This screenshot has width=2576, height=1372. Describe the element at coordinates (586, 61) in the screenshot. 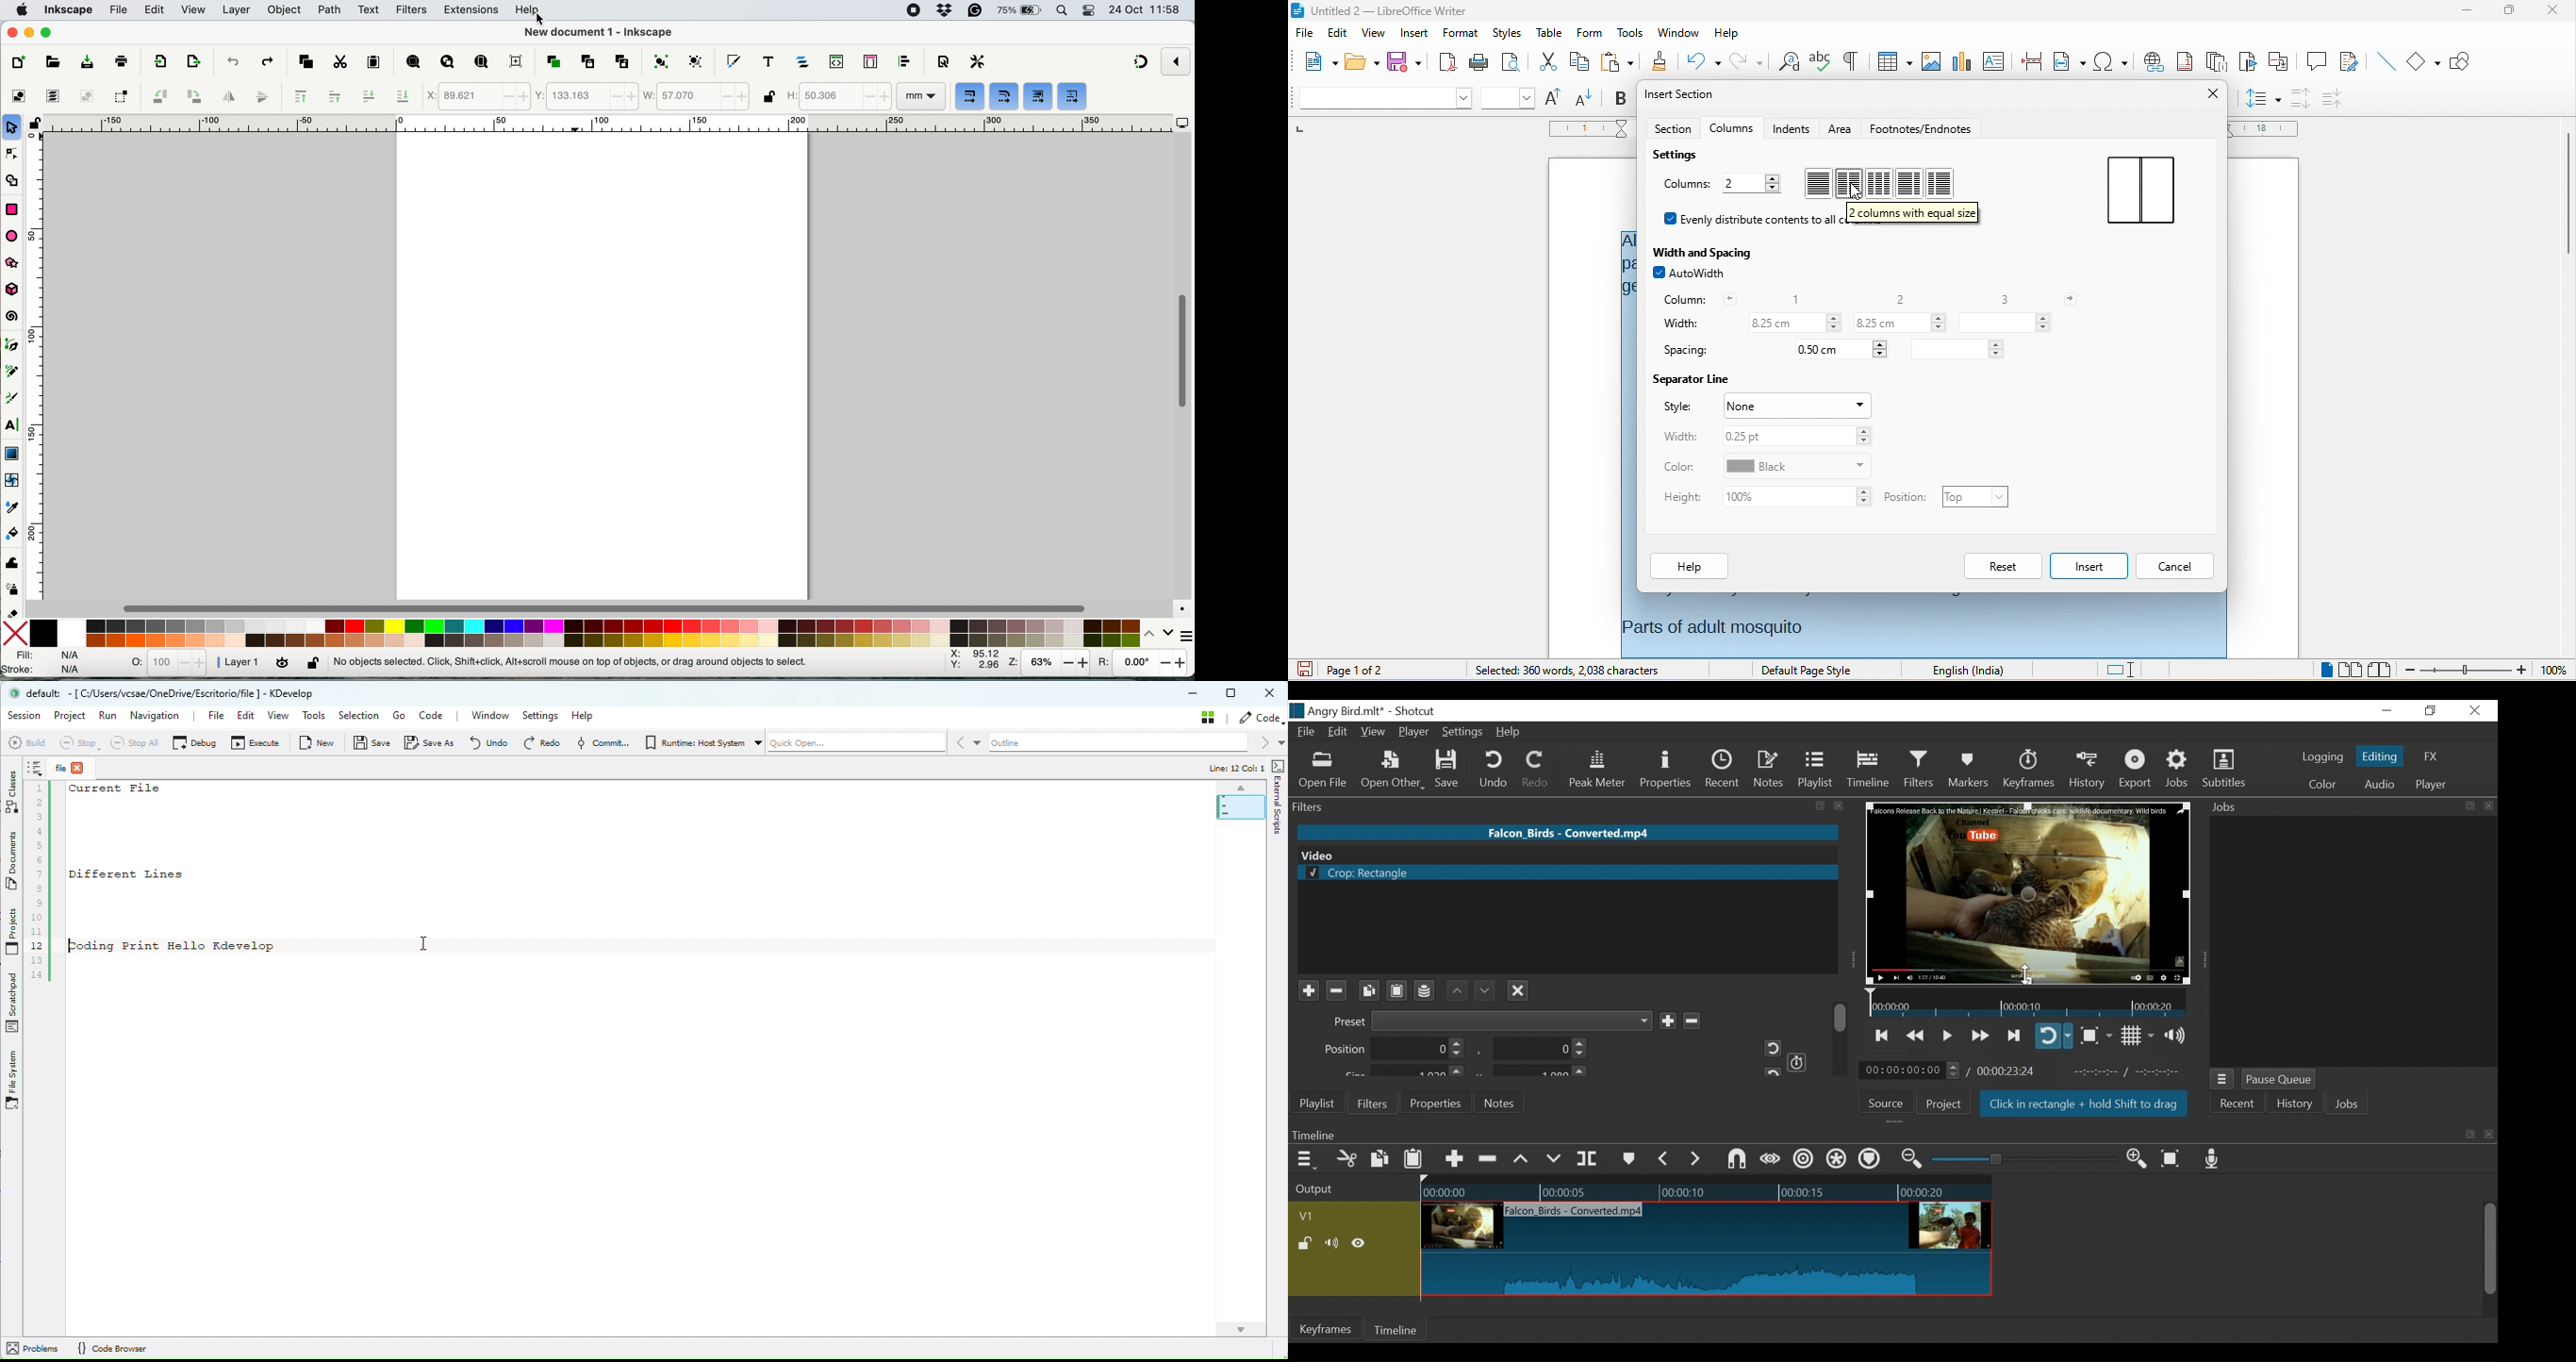

I see `create clone` at that location.